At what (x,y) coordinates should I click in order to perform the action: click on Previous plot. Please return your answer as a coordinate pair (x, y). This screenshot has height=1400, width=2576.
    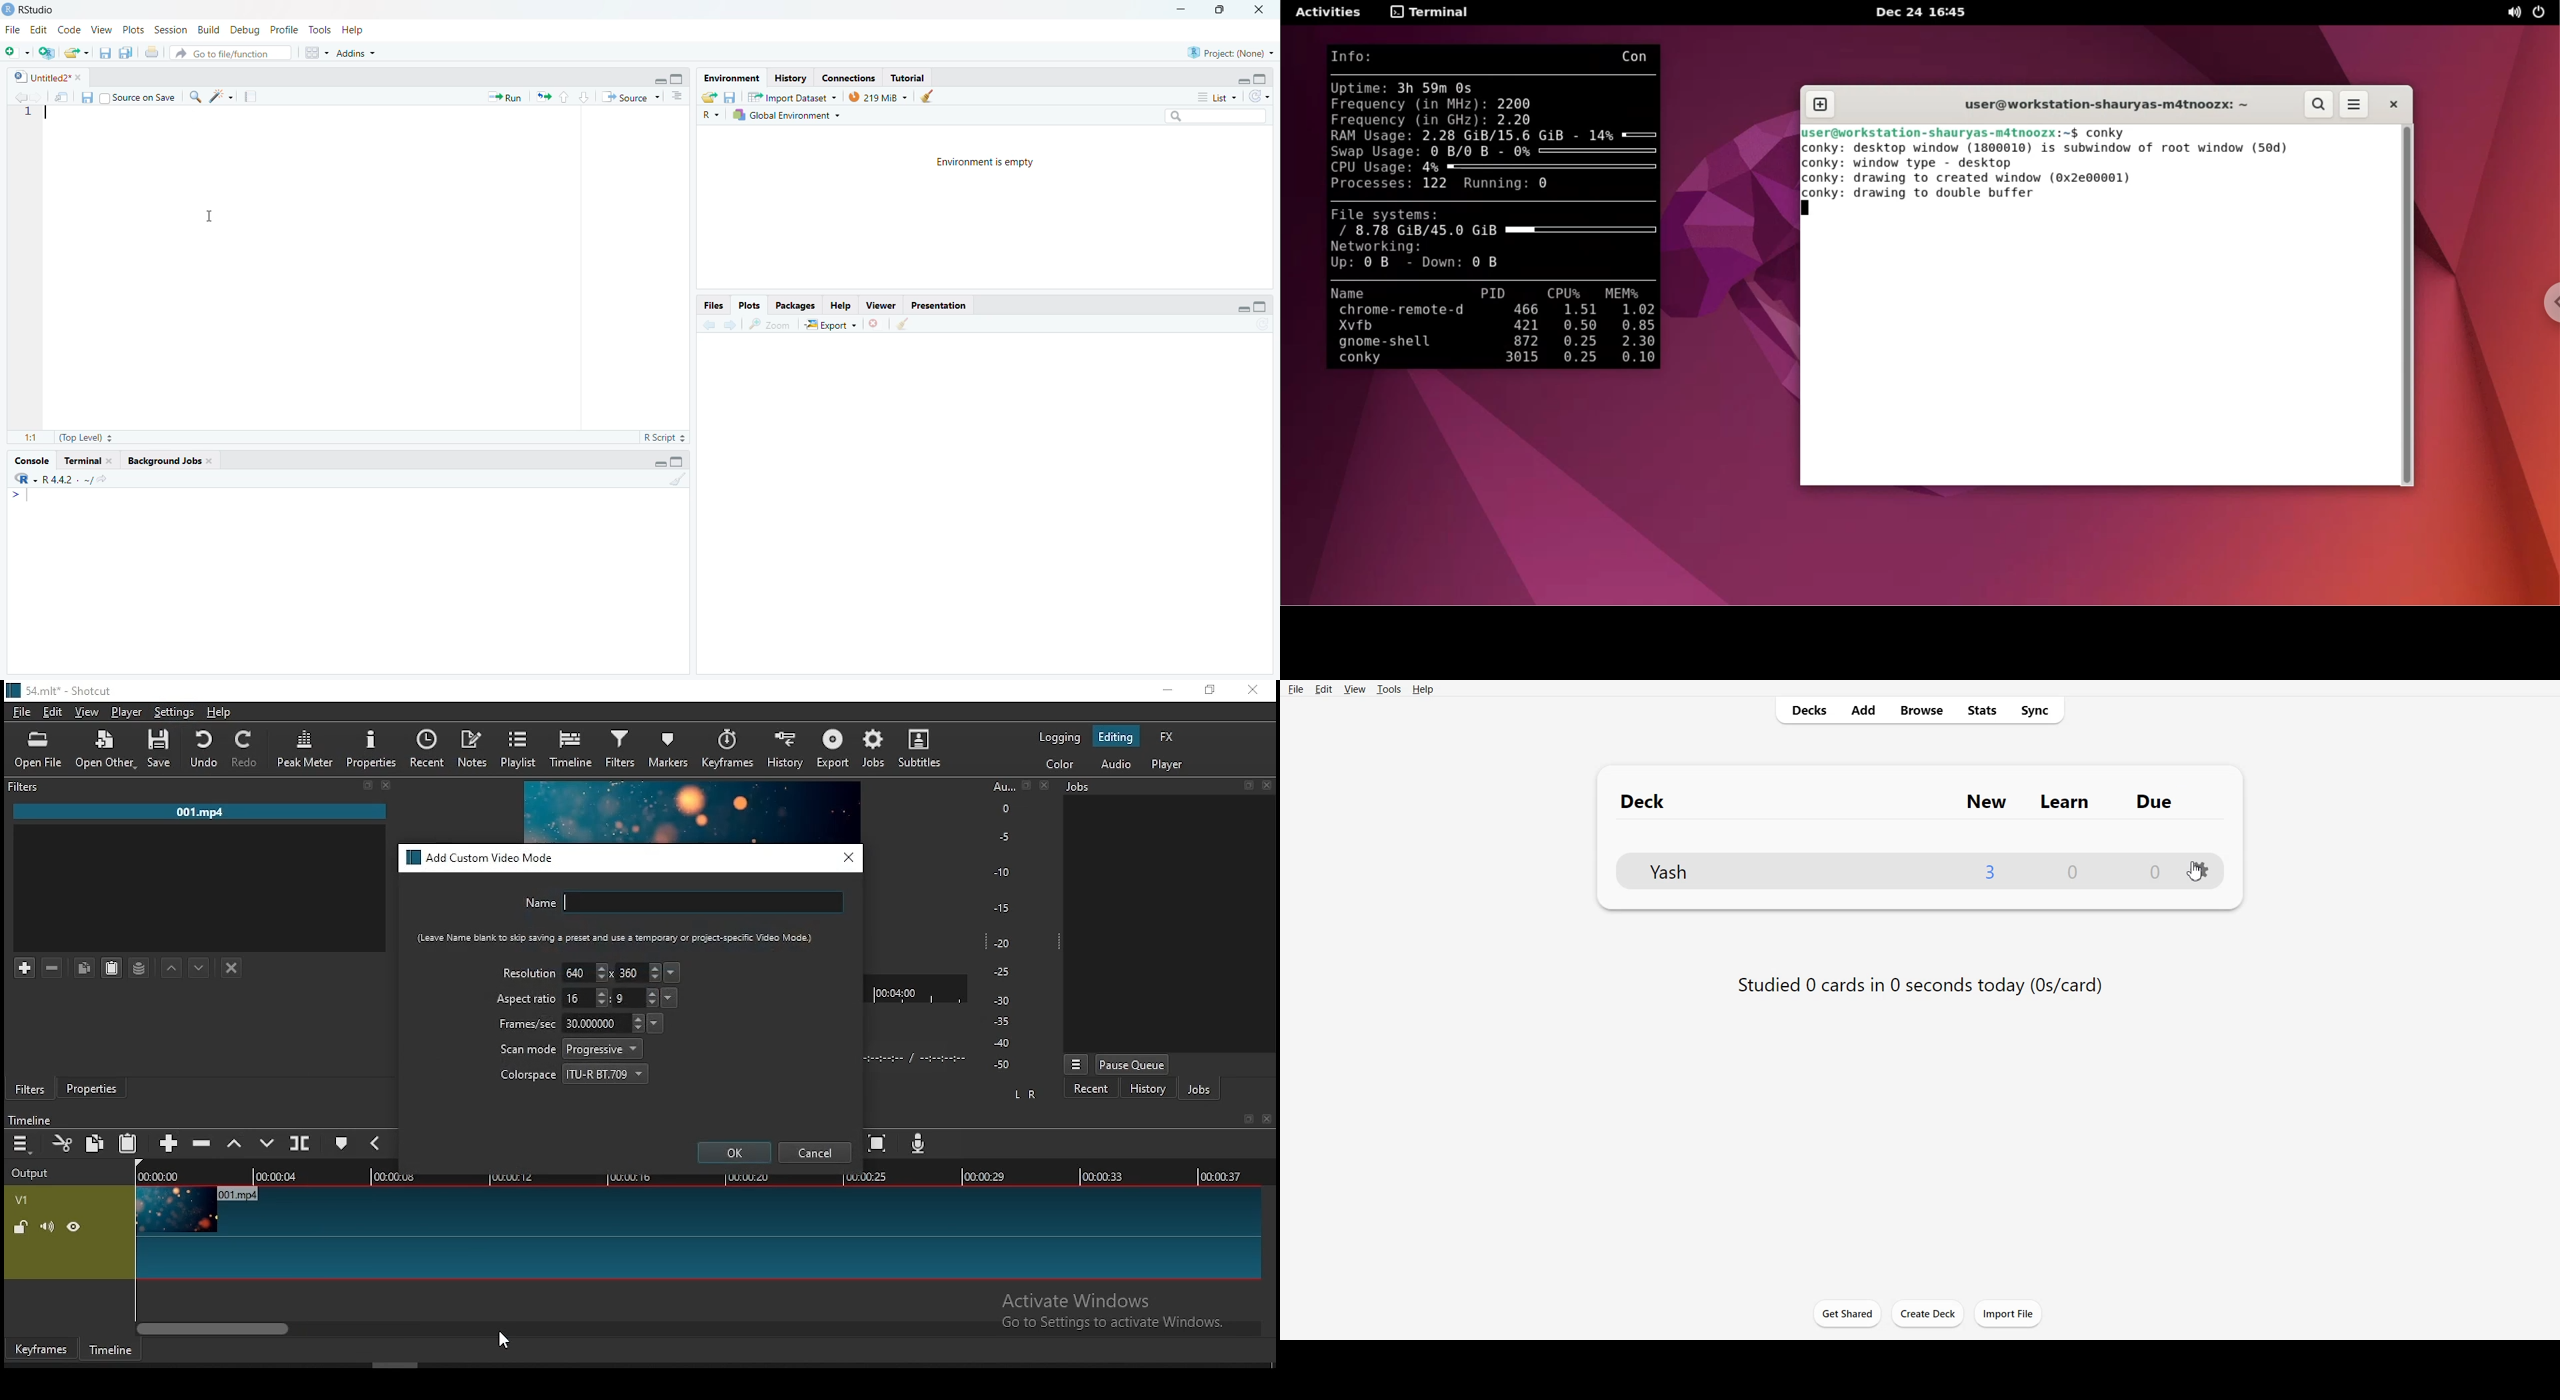
    Looking at the image, I should click on (709, 323).